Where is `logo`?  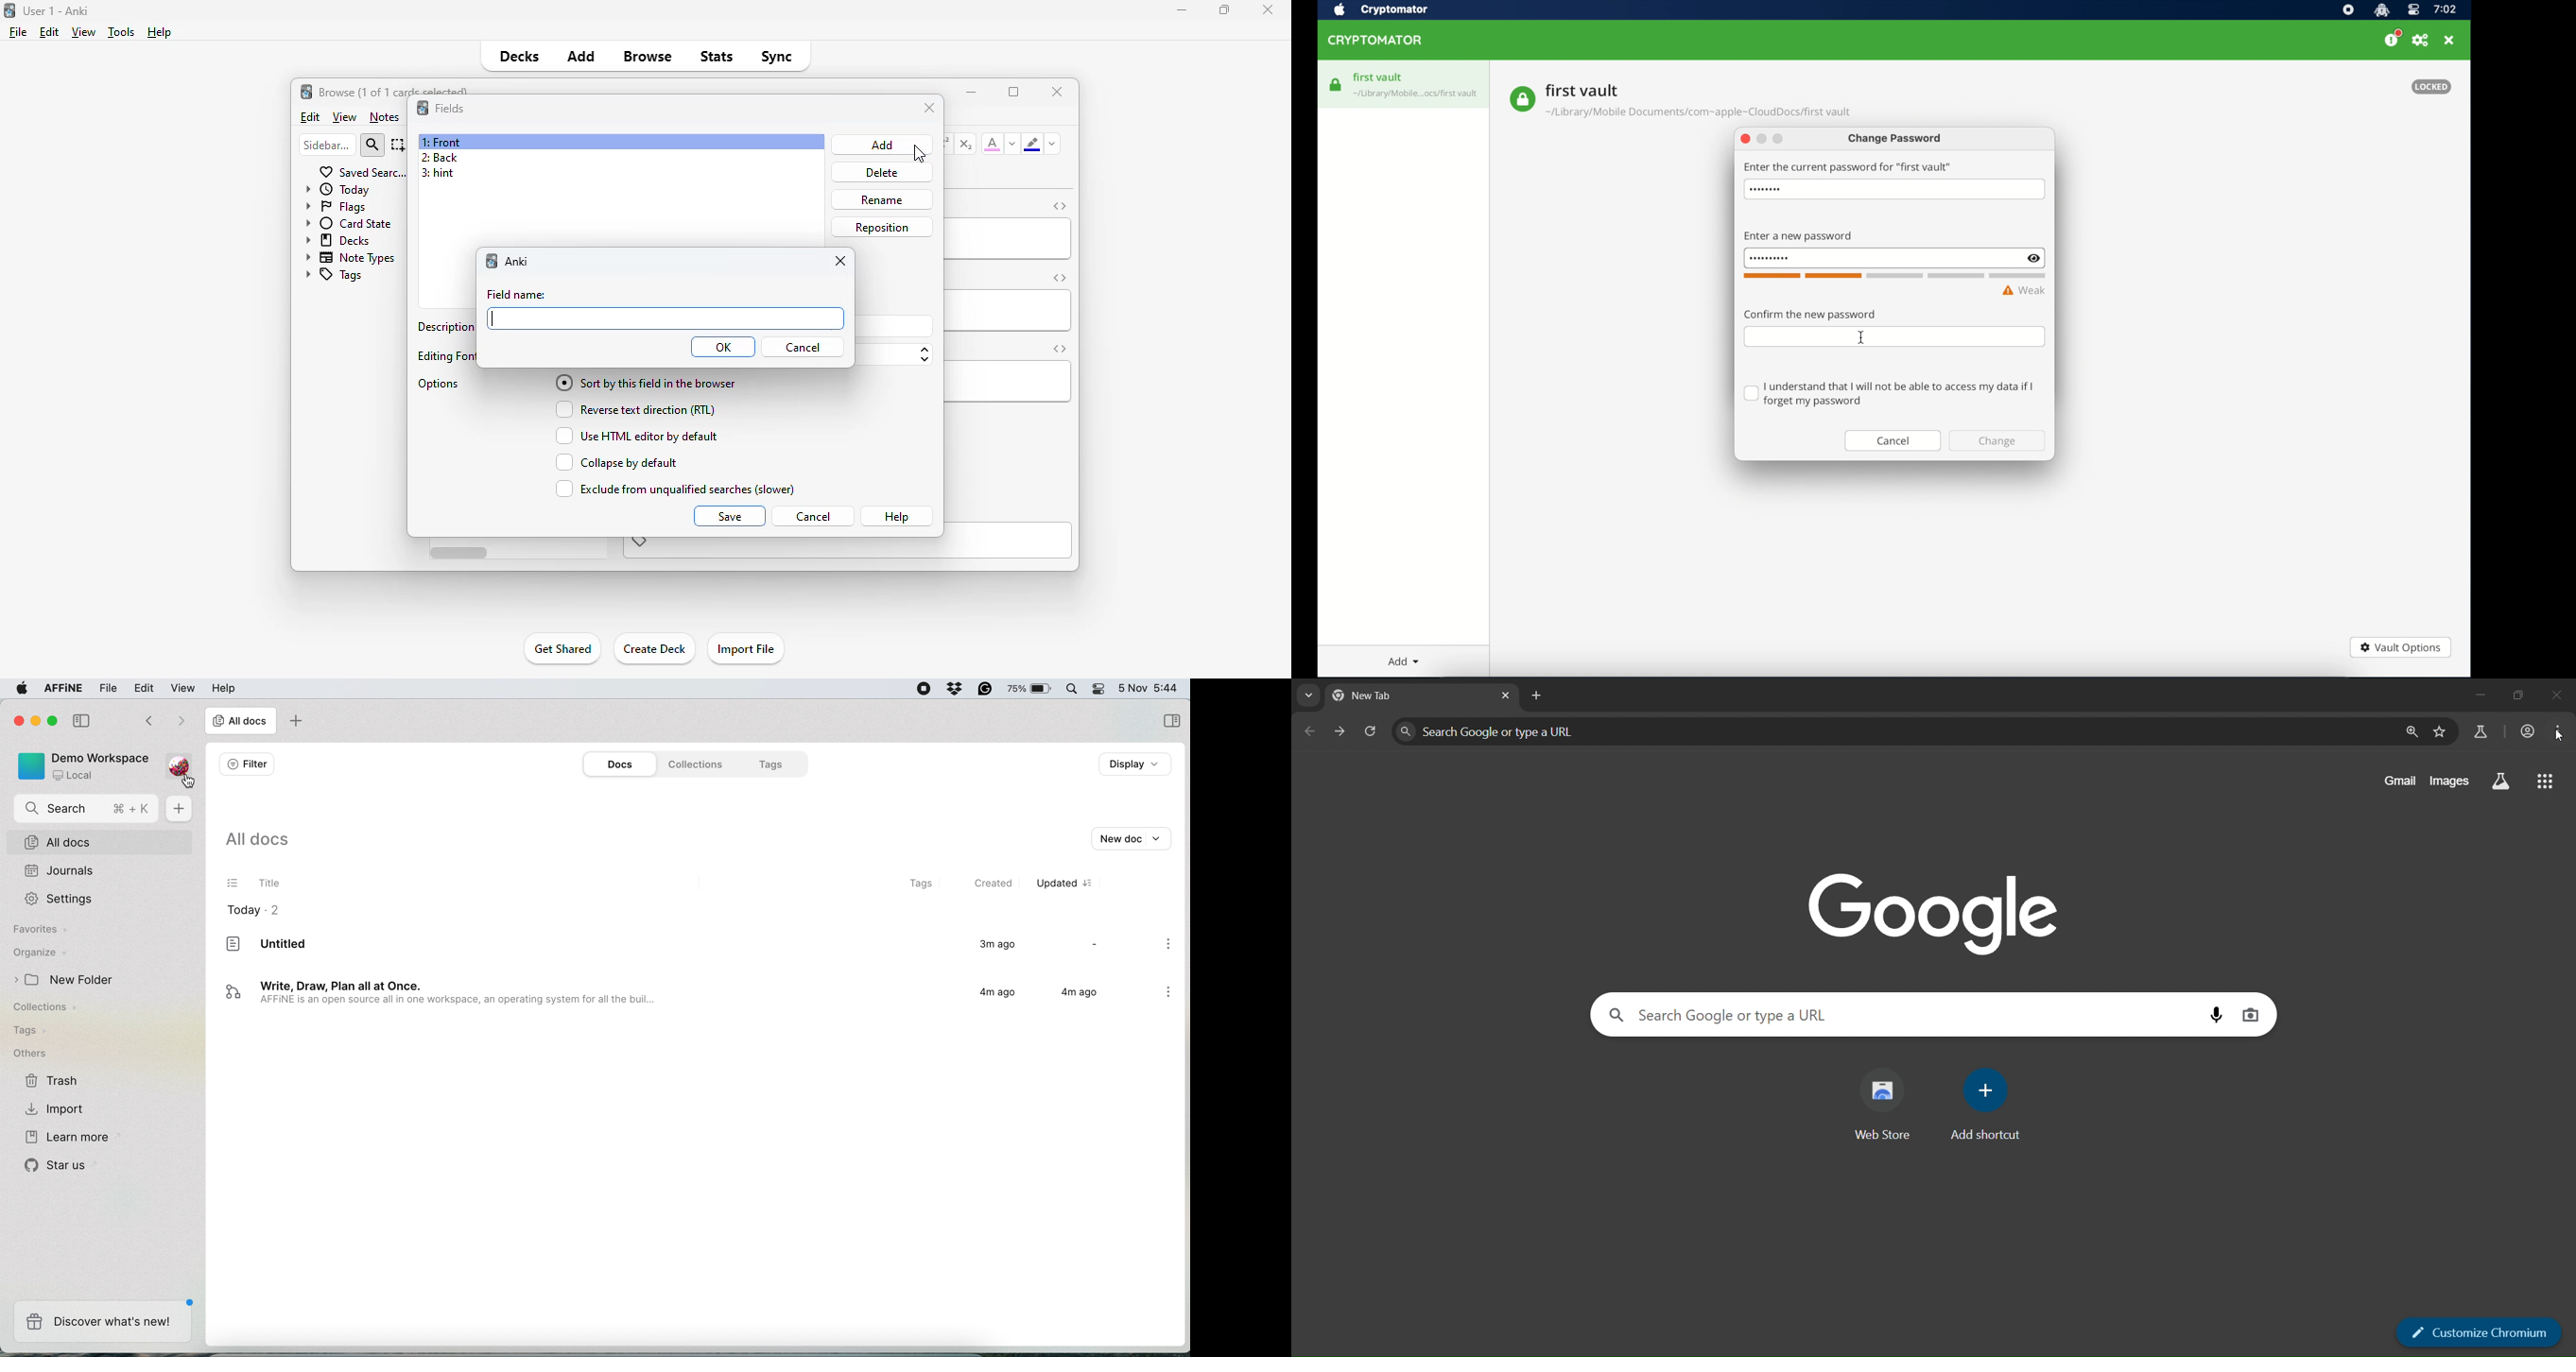
logo is located at coordinates (492, 261).